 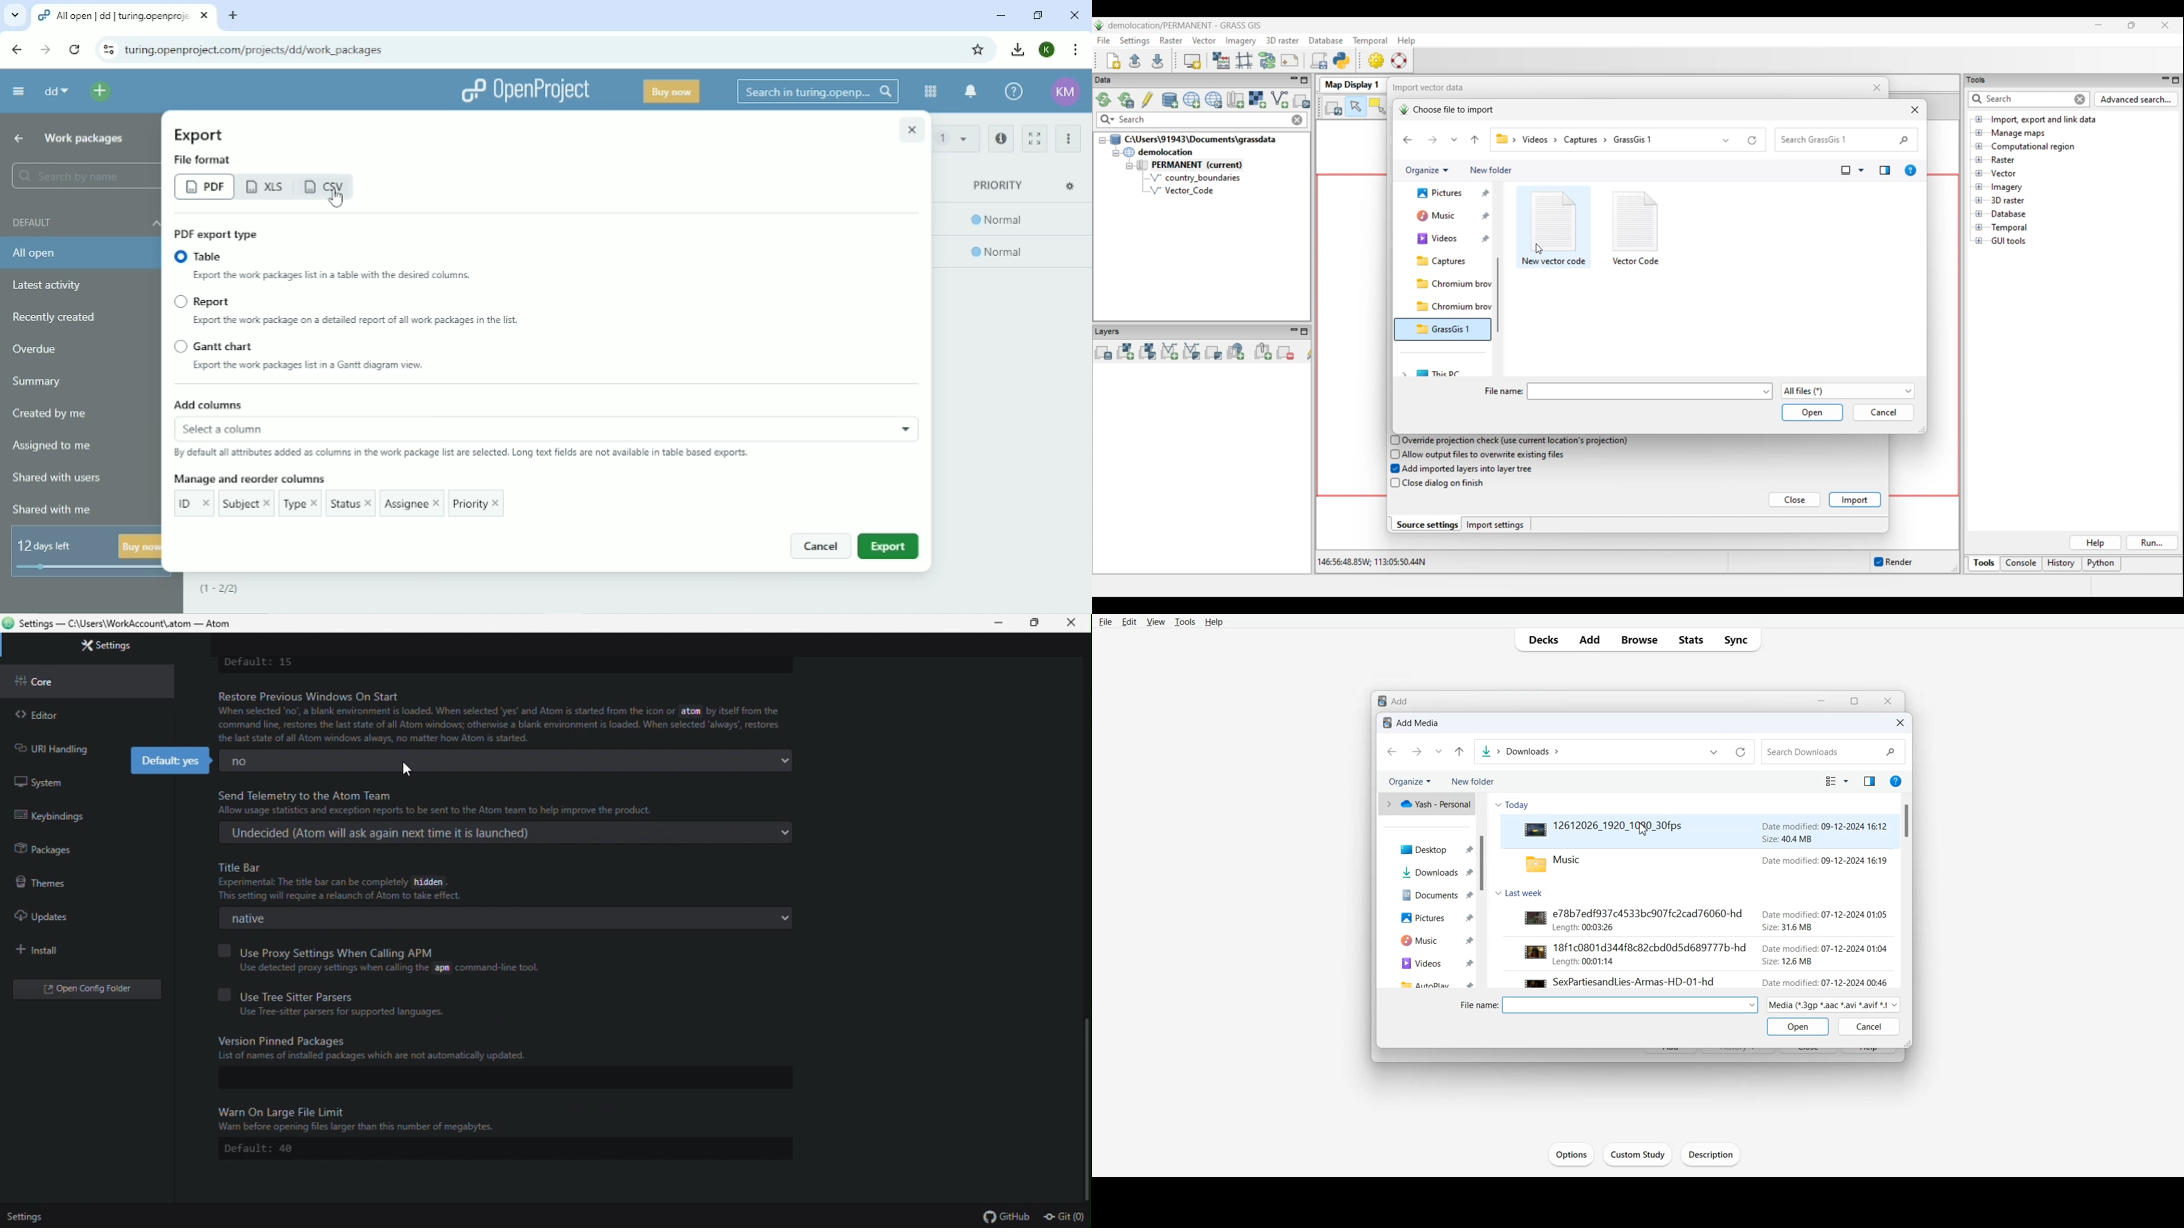 What do you see at coordinates (231, 591) in the screenshot?
I see `(1-2/2)` at bounding box center [231, 591].